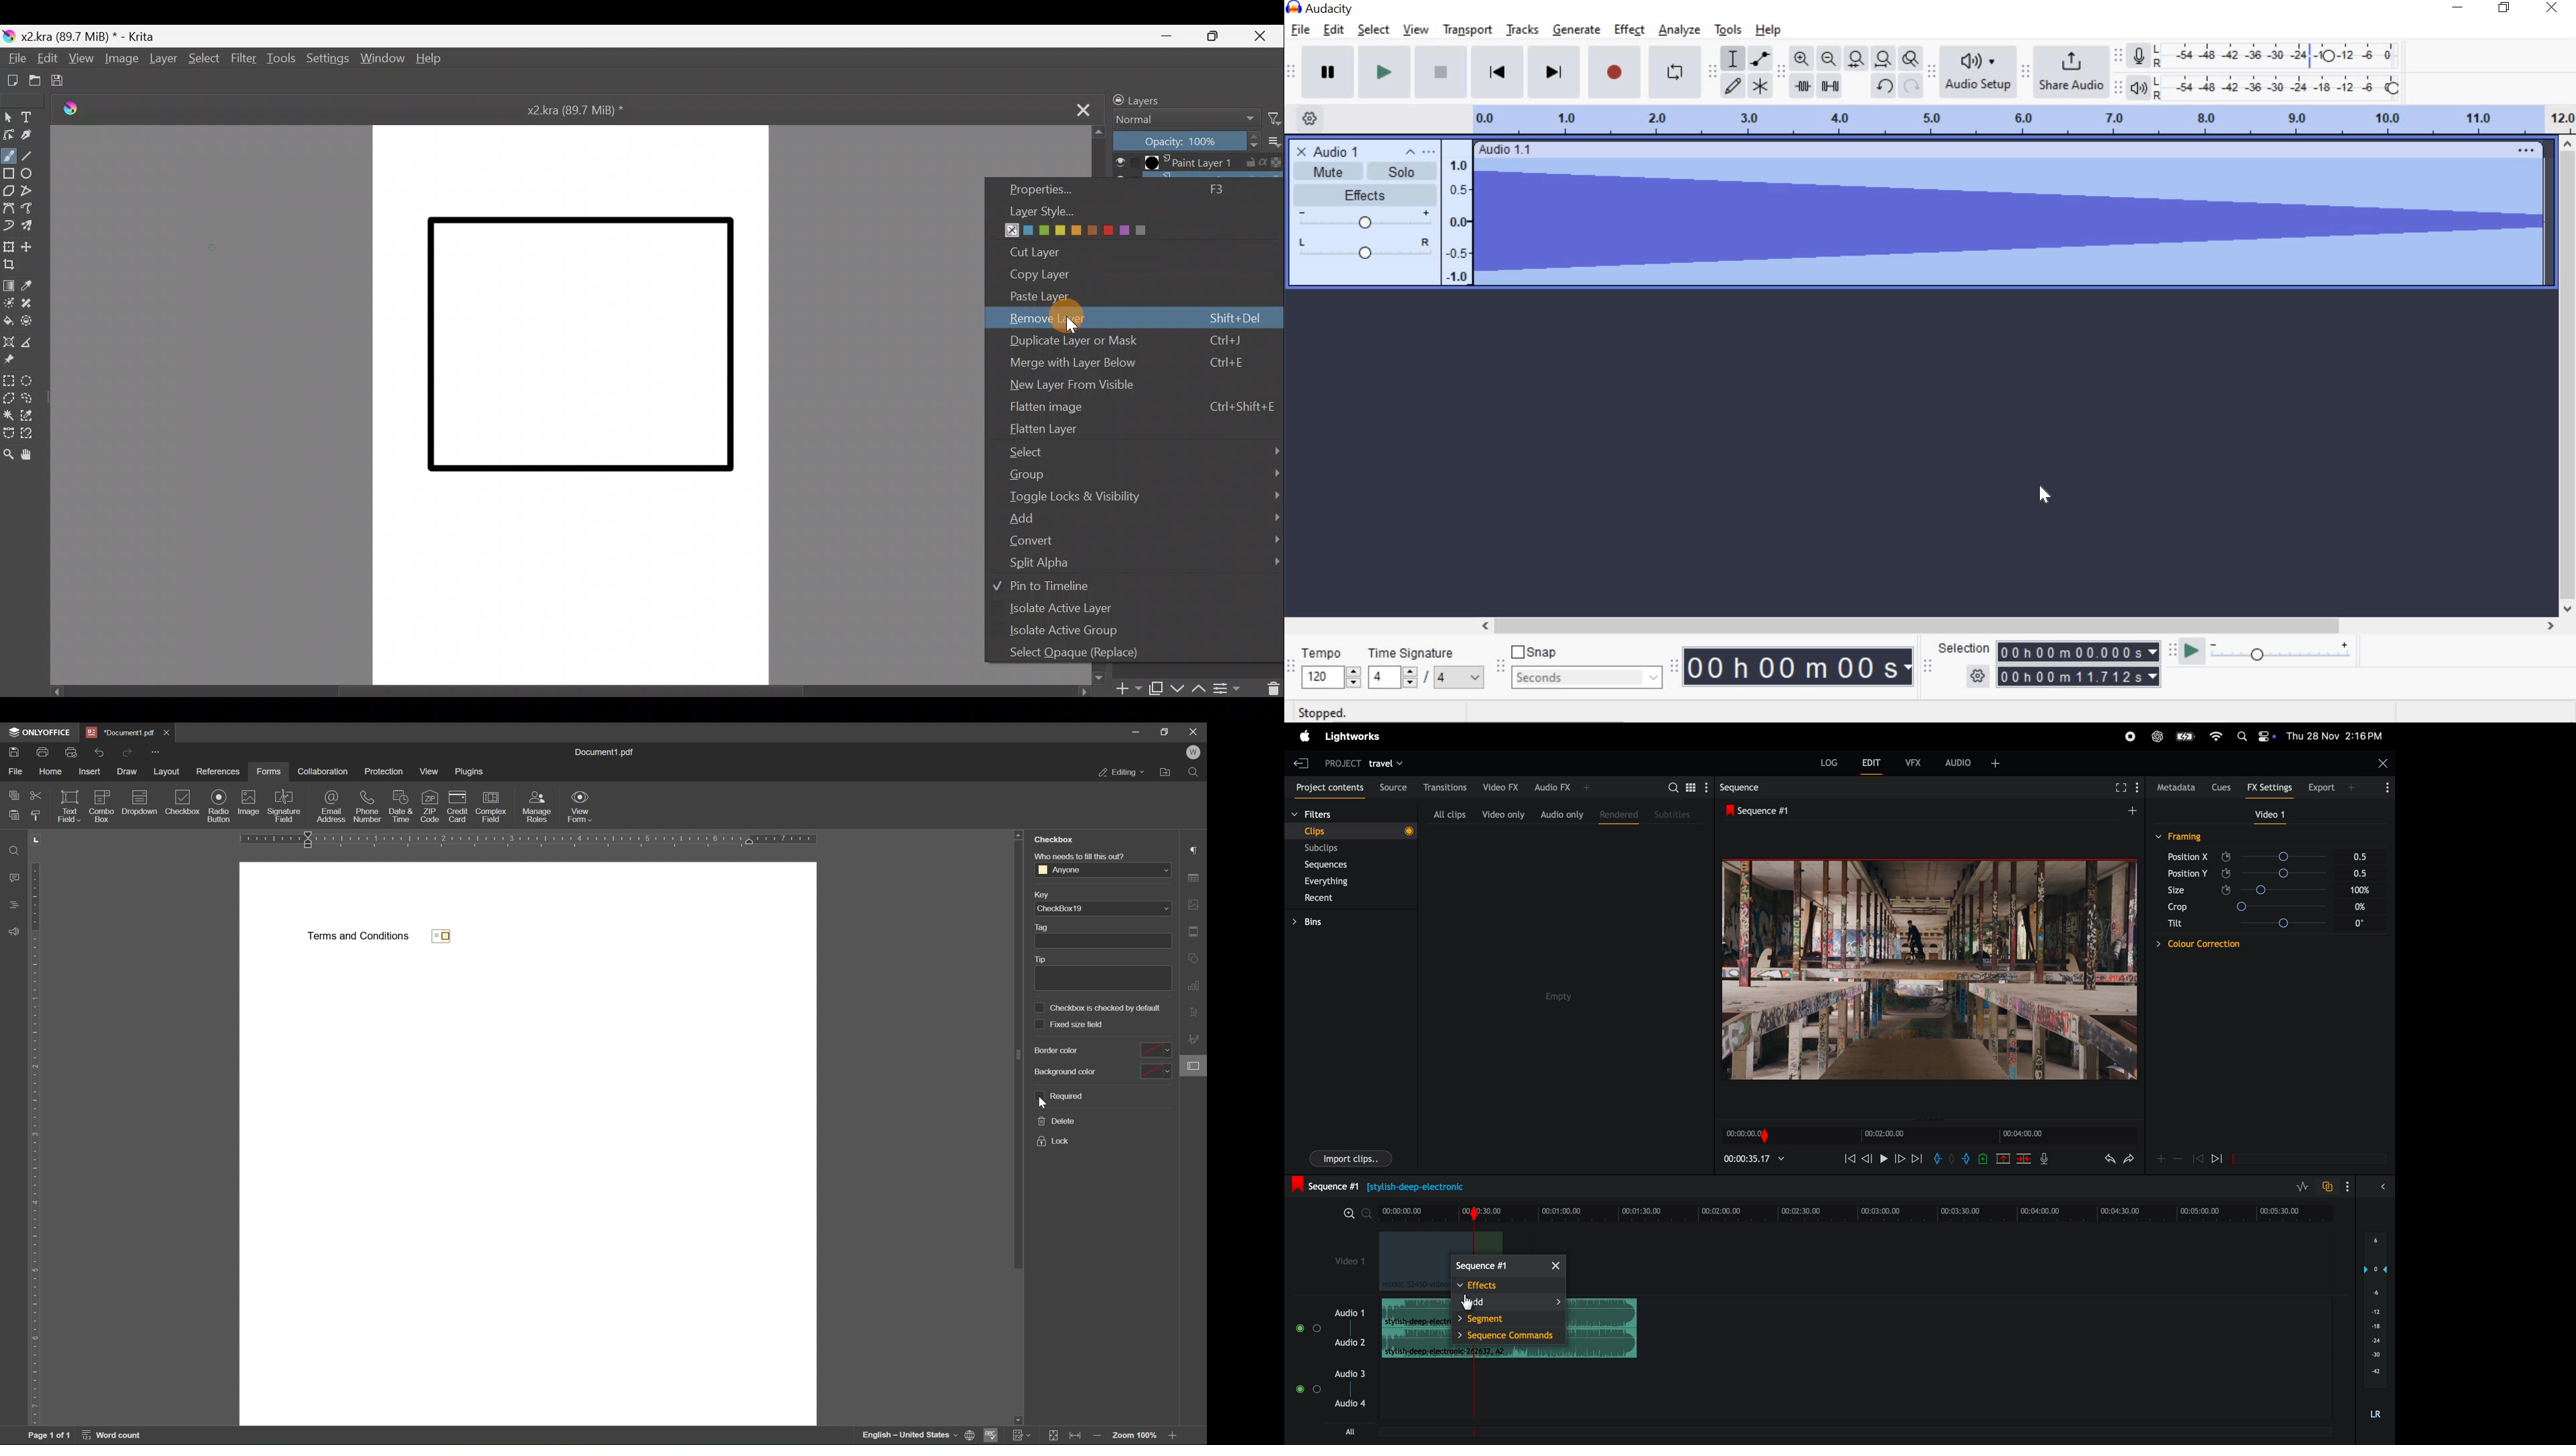 This screenshot has height=1456, width=2576. Describe the element at coordinates (1178, 686) in the screenshot. I see `Move layer/mask down` at that location.